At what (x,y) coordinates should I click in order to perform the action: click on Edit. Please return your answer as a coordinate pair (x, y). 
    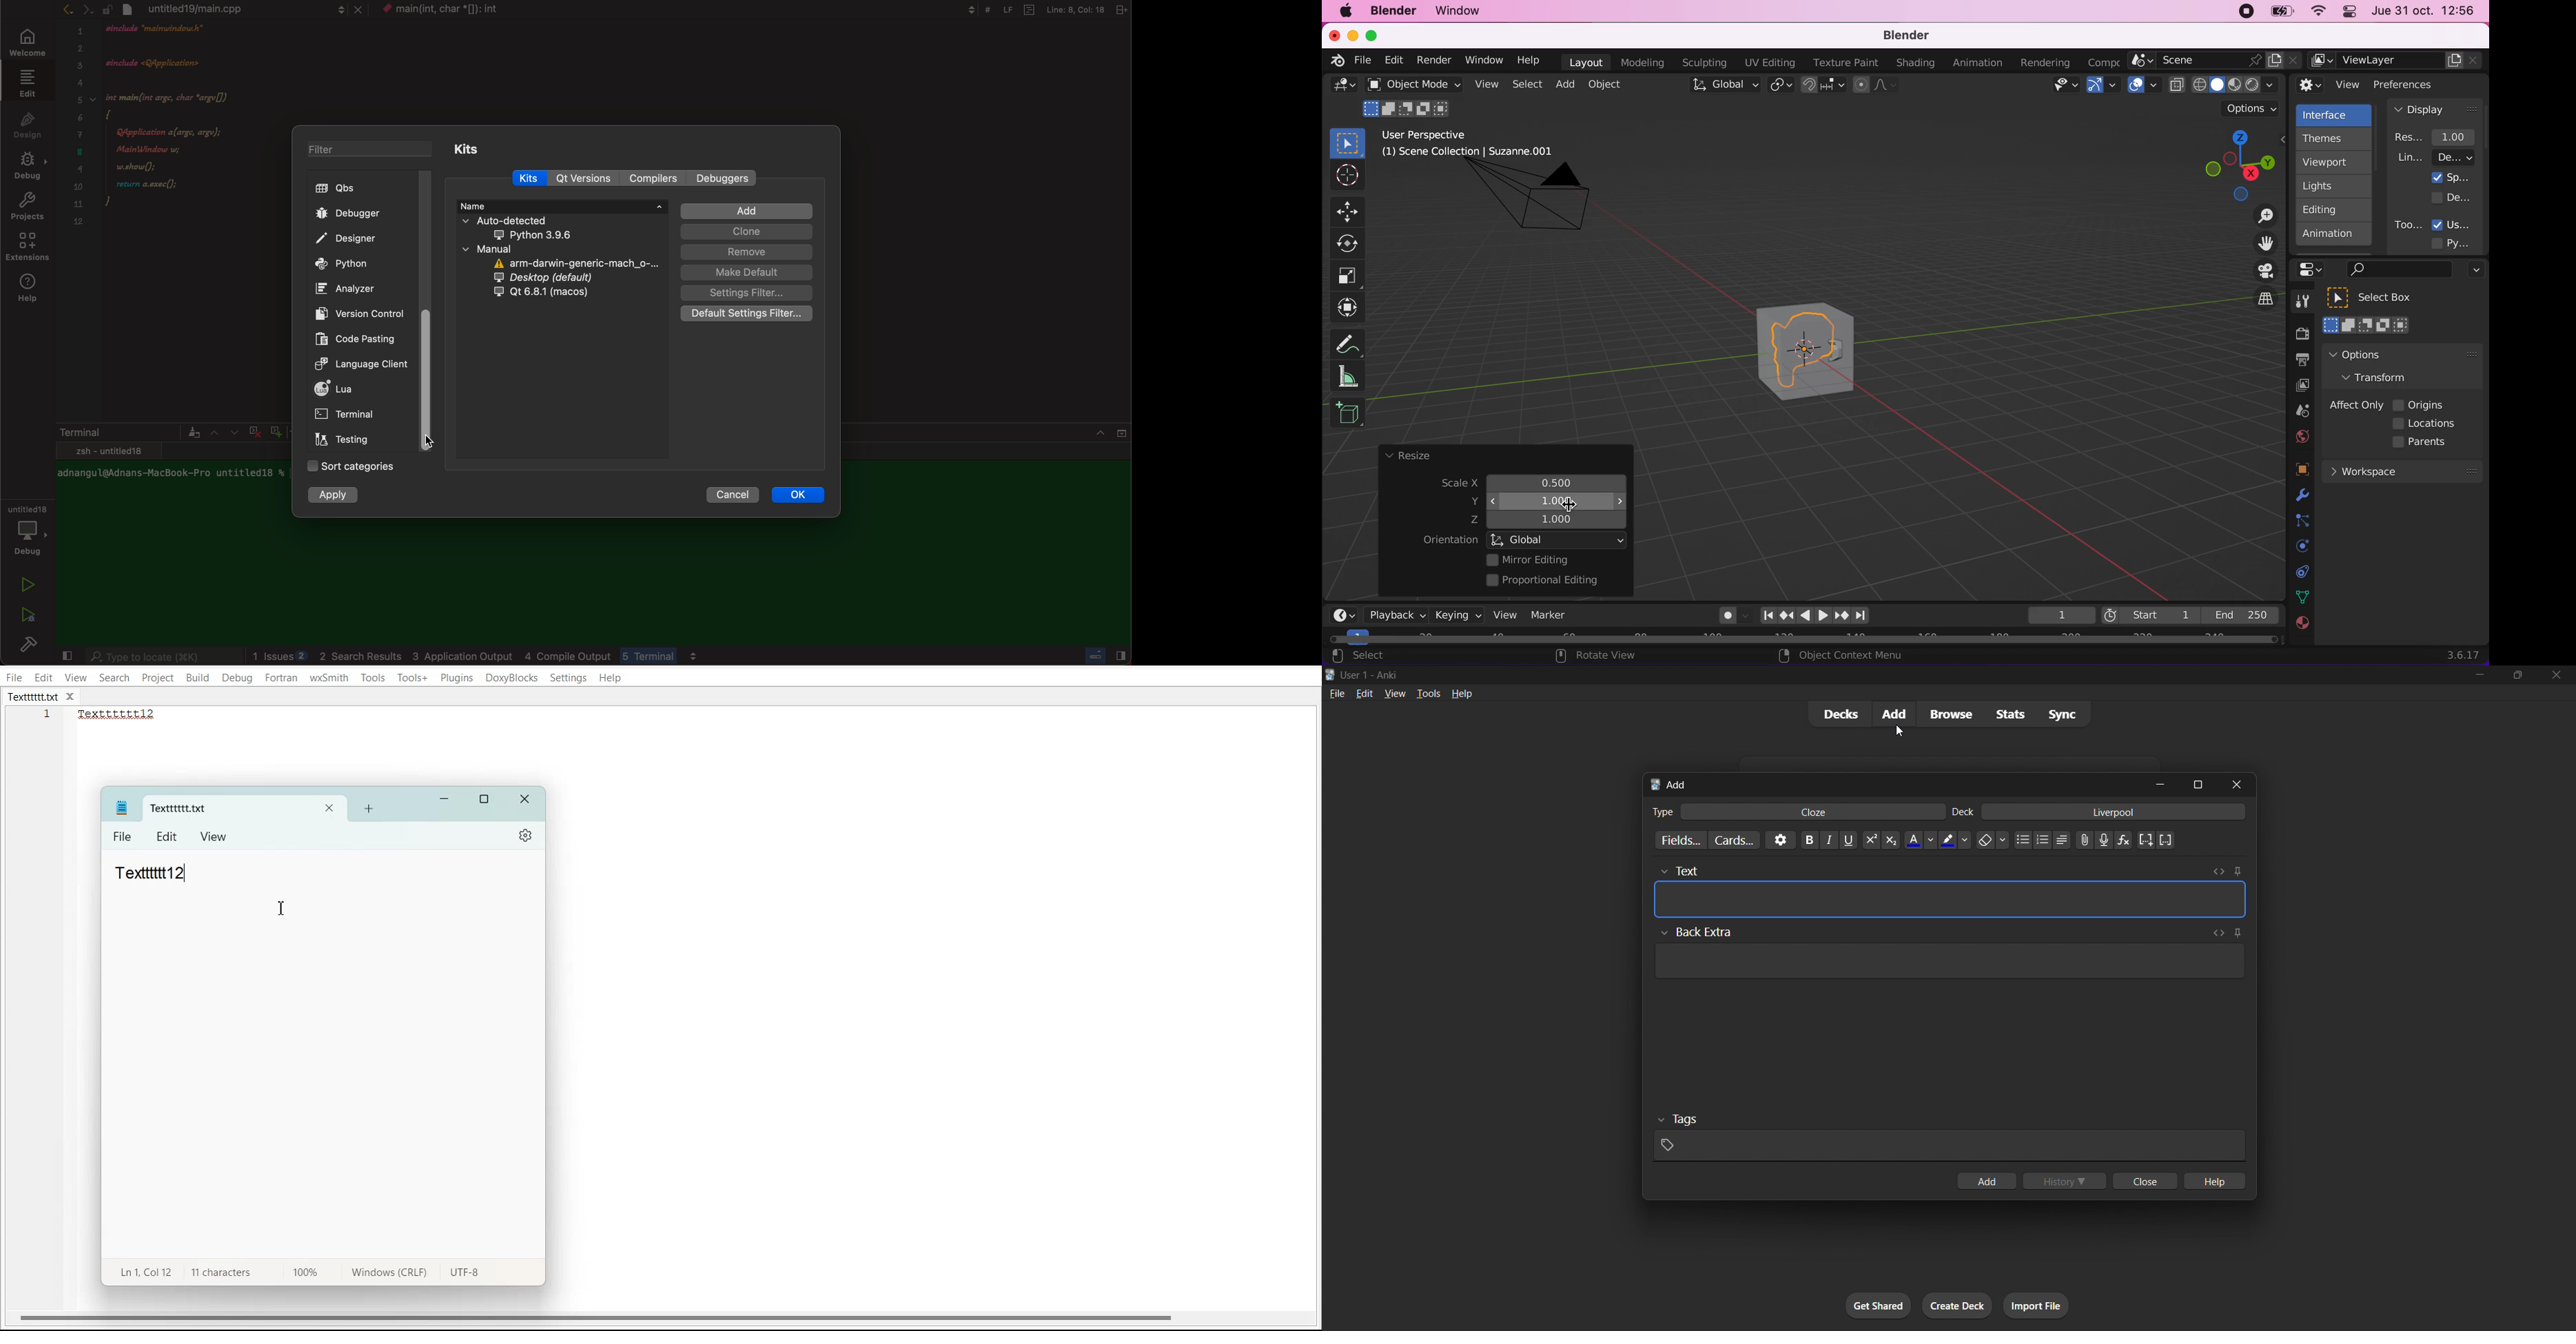
    Looking at the image, I should click on (168, 837).